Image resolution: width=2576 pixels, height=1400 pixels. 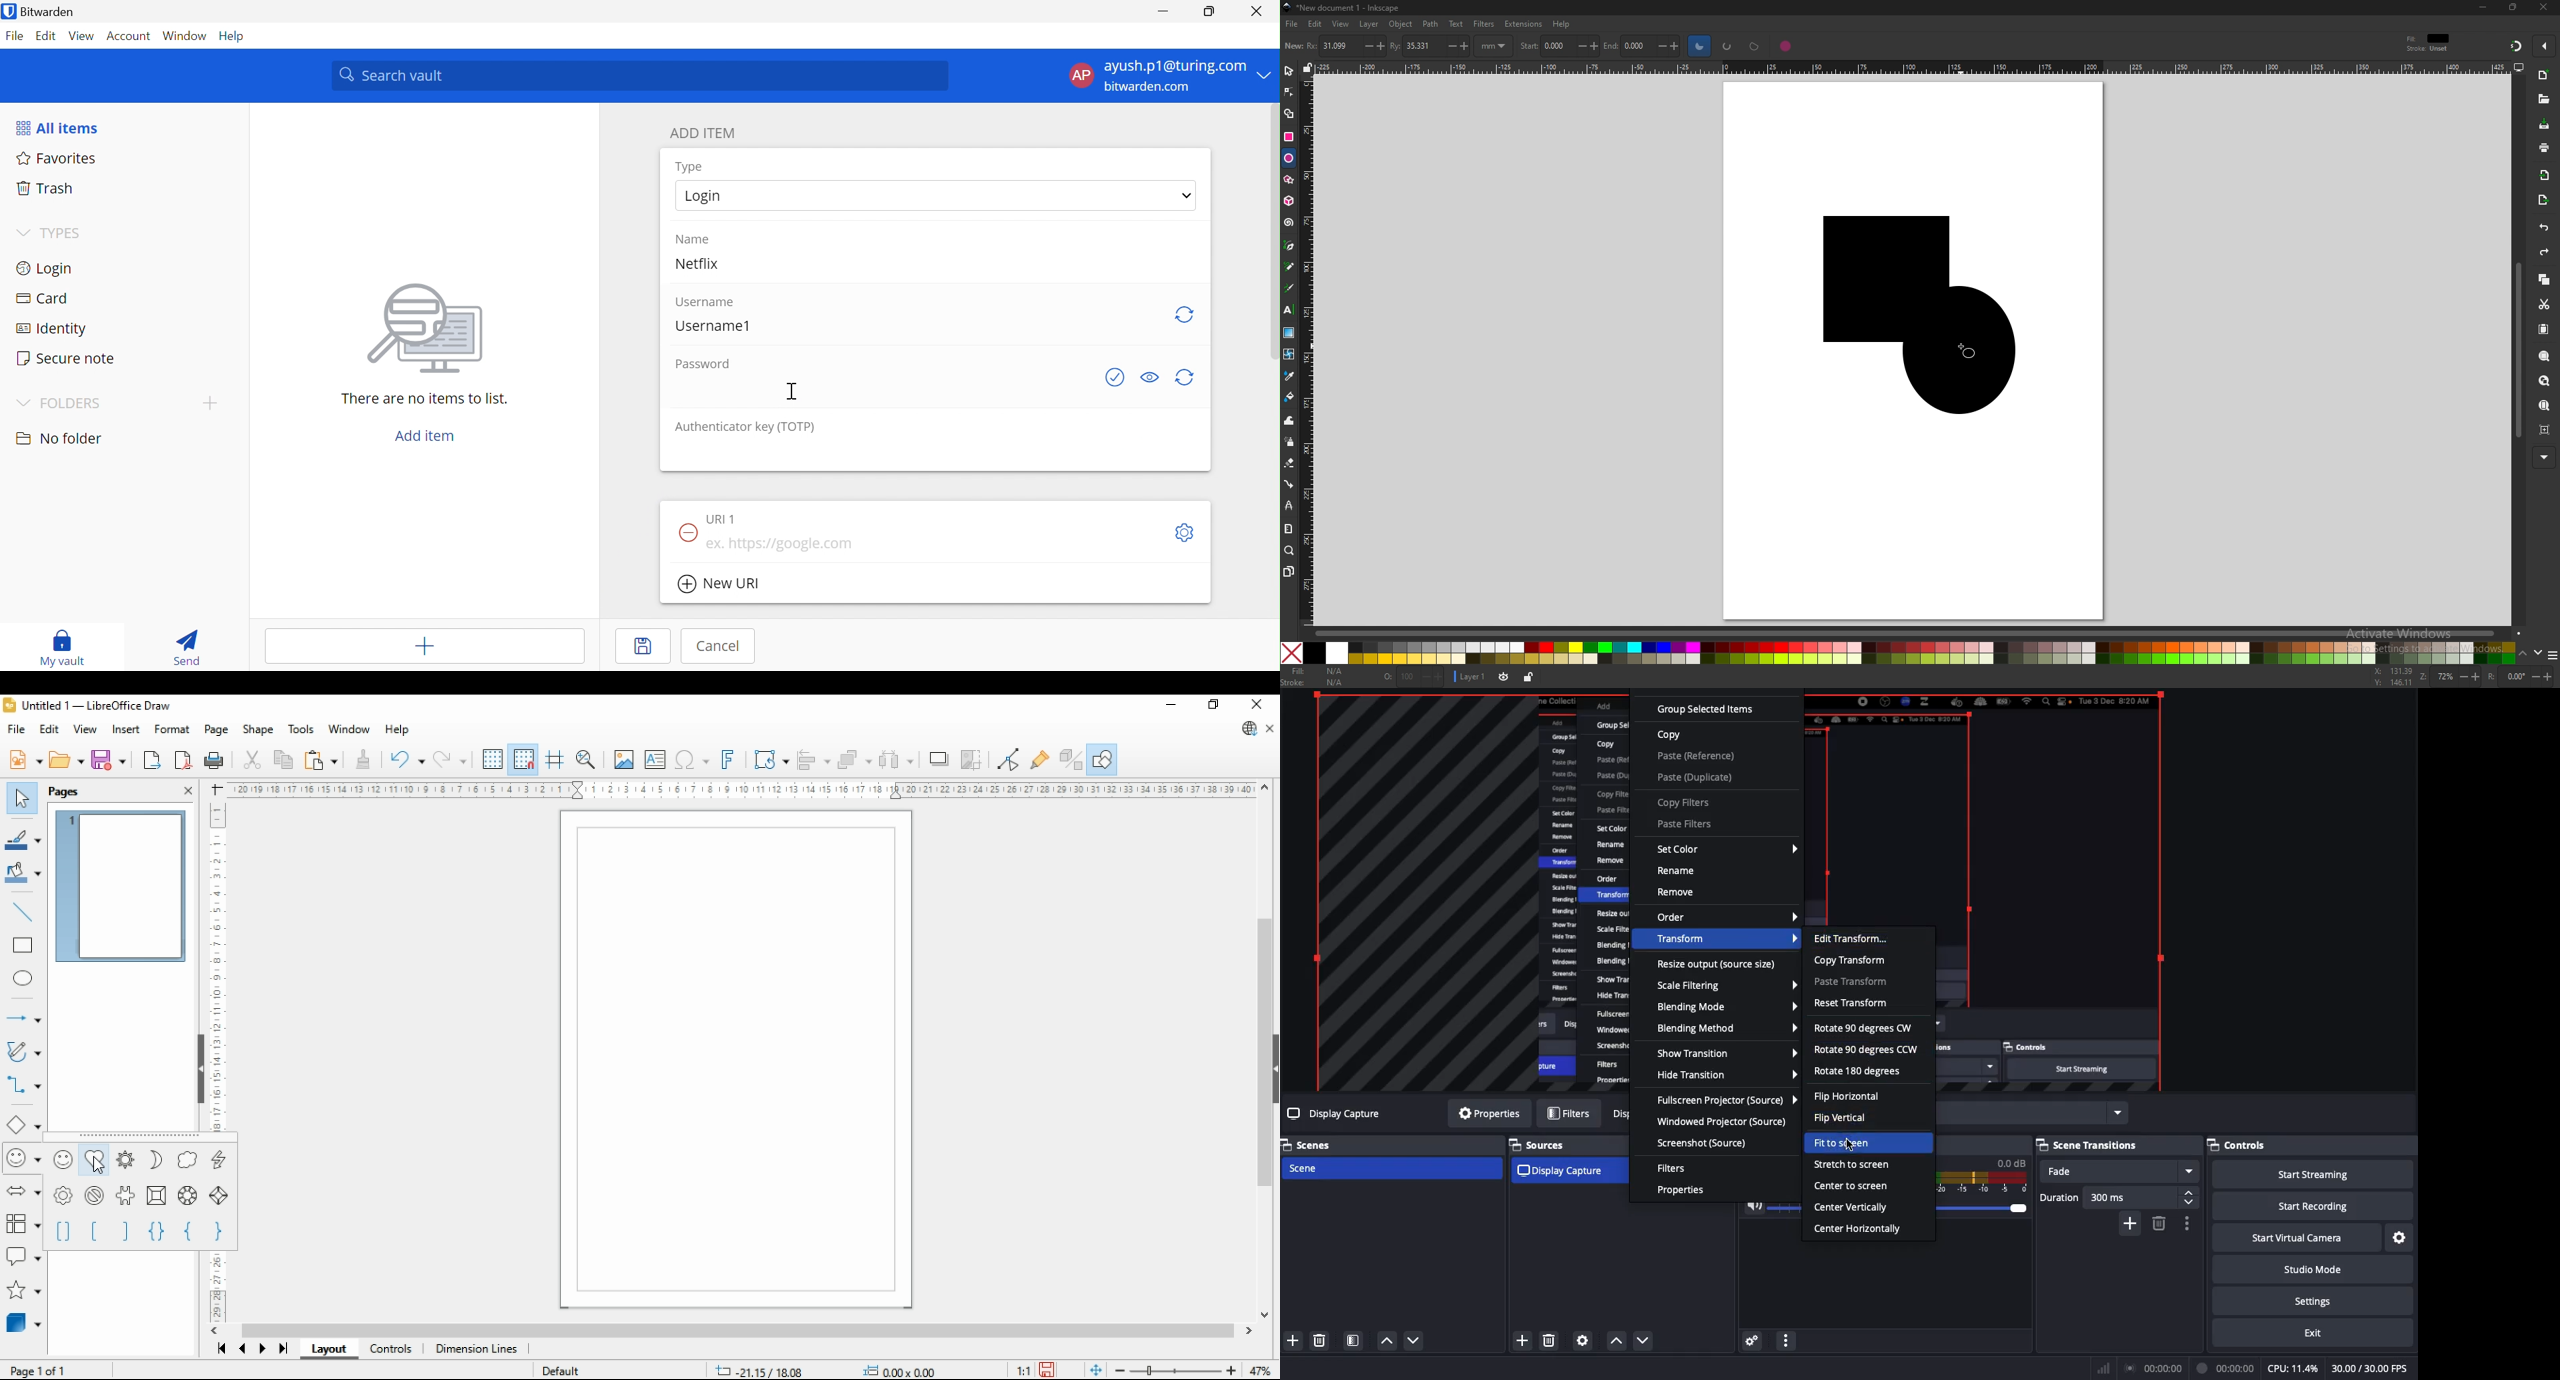 What do you see at coordinates (2543, 147) in the screenshot?
I see `print` at bounding box center [2543, 147].